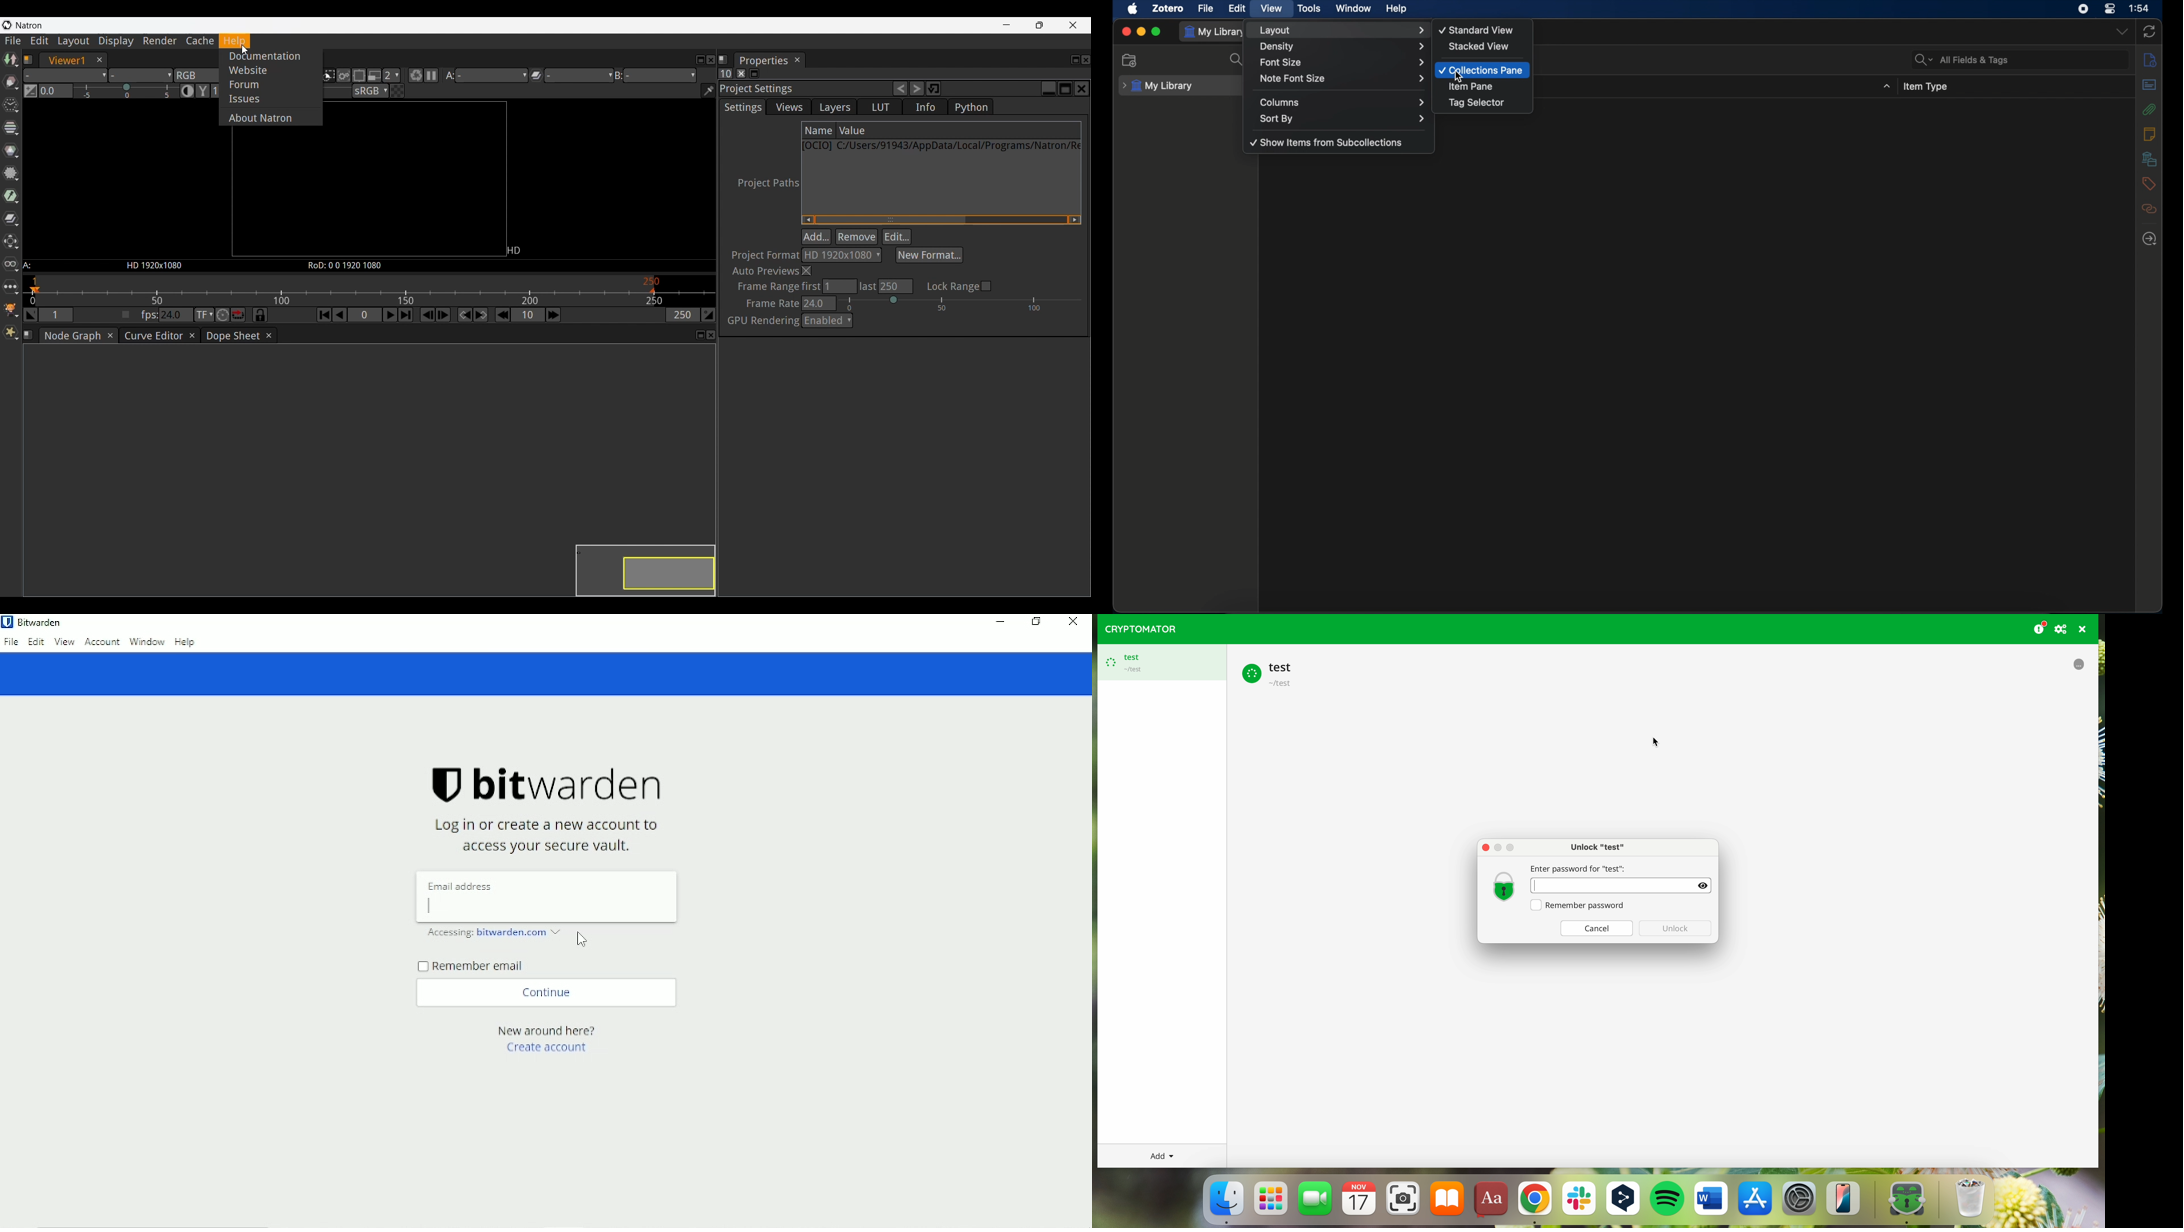 The width and height of the screenshot is (2184, 1232). I want to click on standard view, so click(1477, 30).